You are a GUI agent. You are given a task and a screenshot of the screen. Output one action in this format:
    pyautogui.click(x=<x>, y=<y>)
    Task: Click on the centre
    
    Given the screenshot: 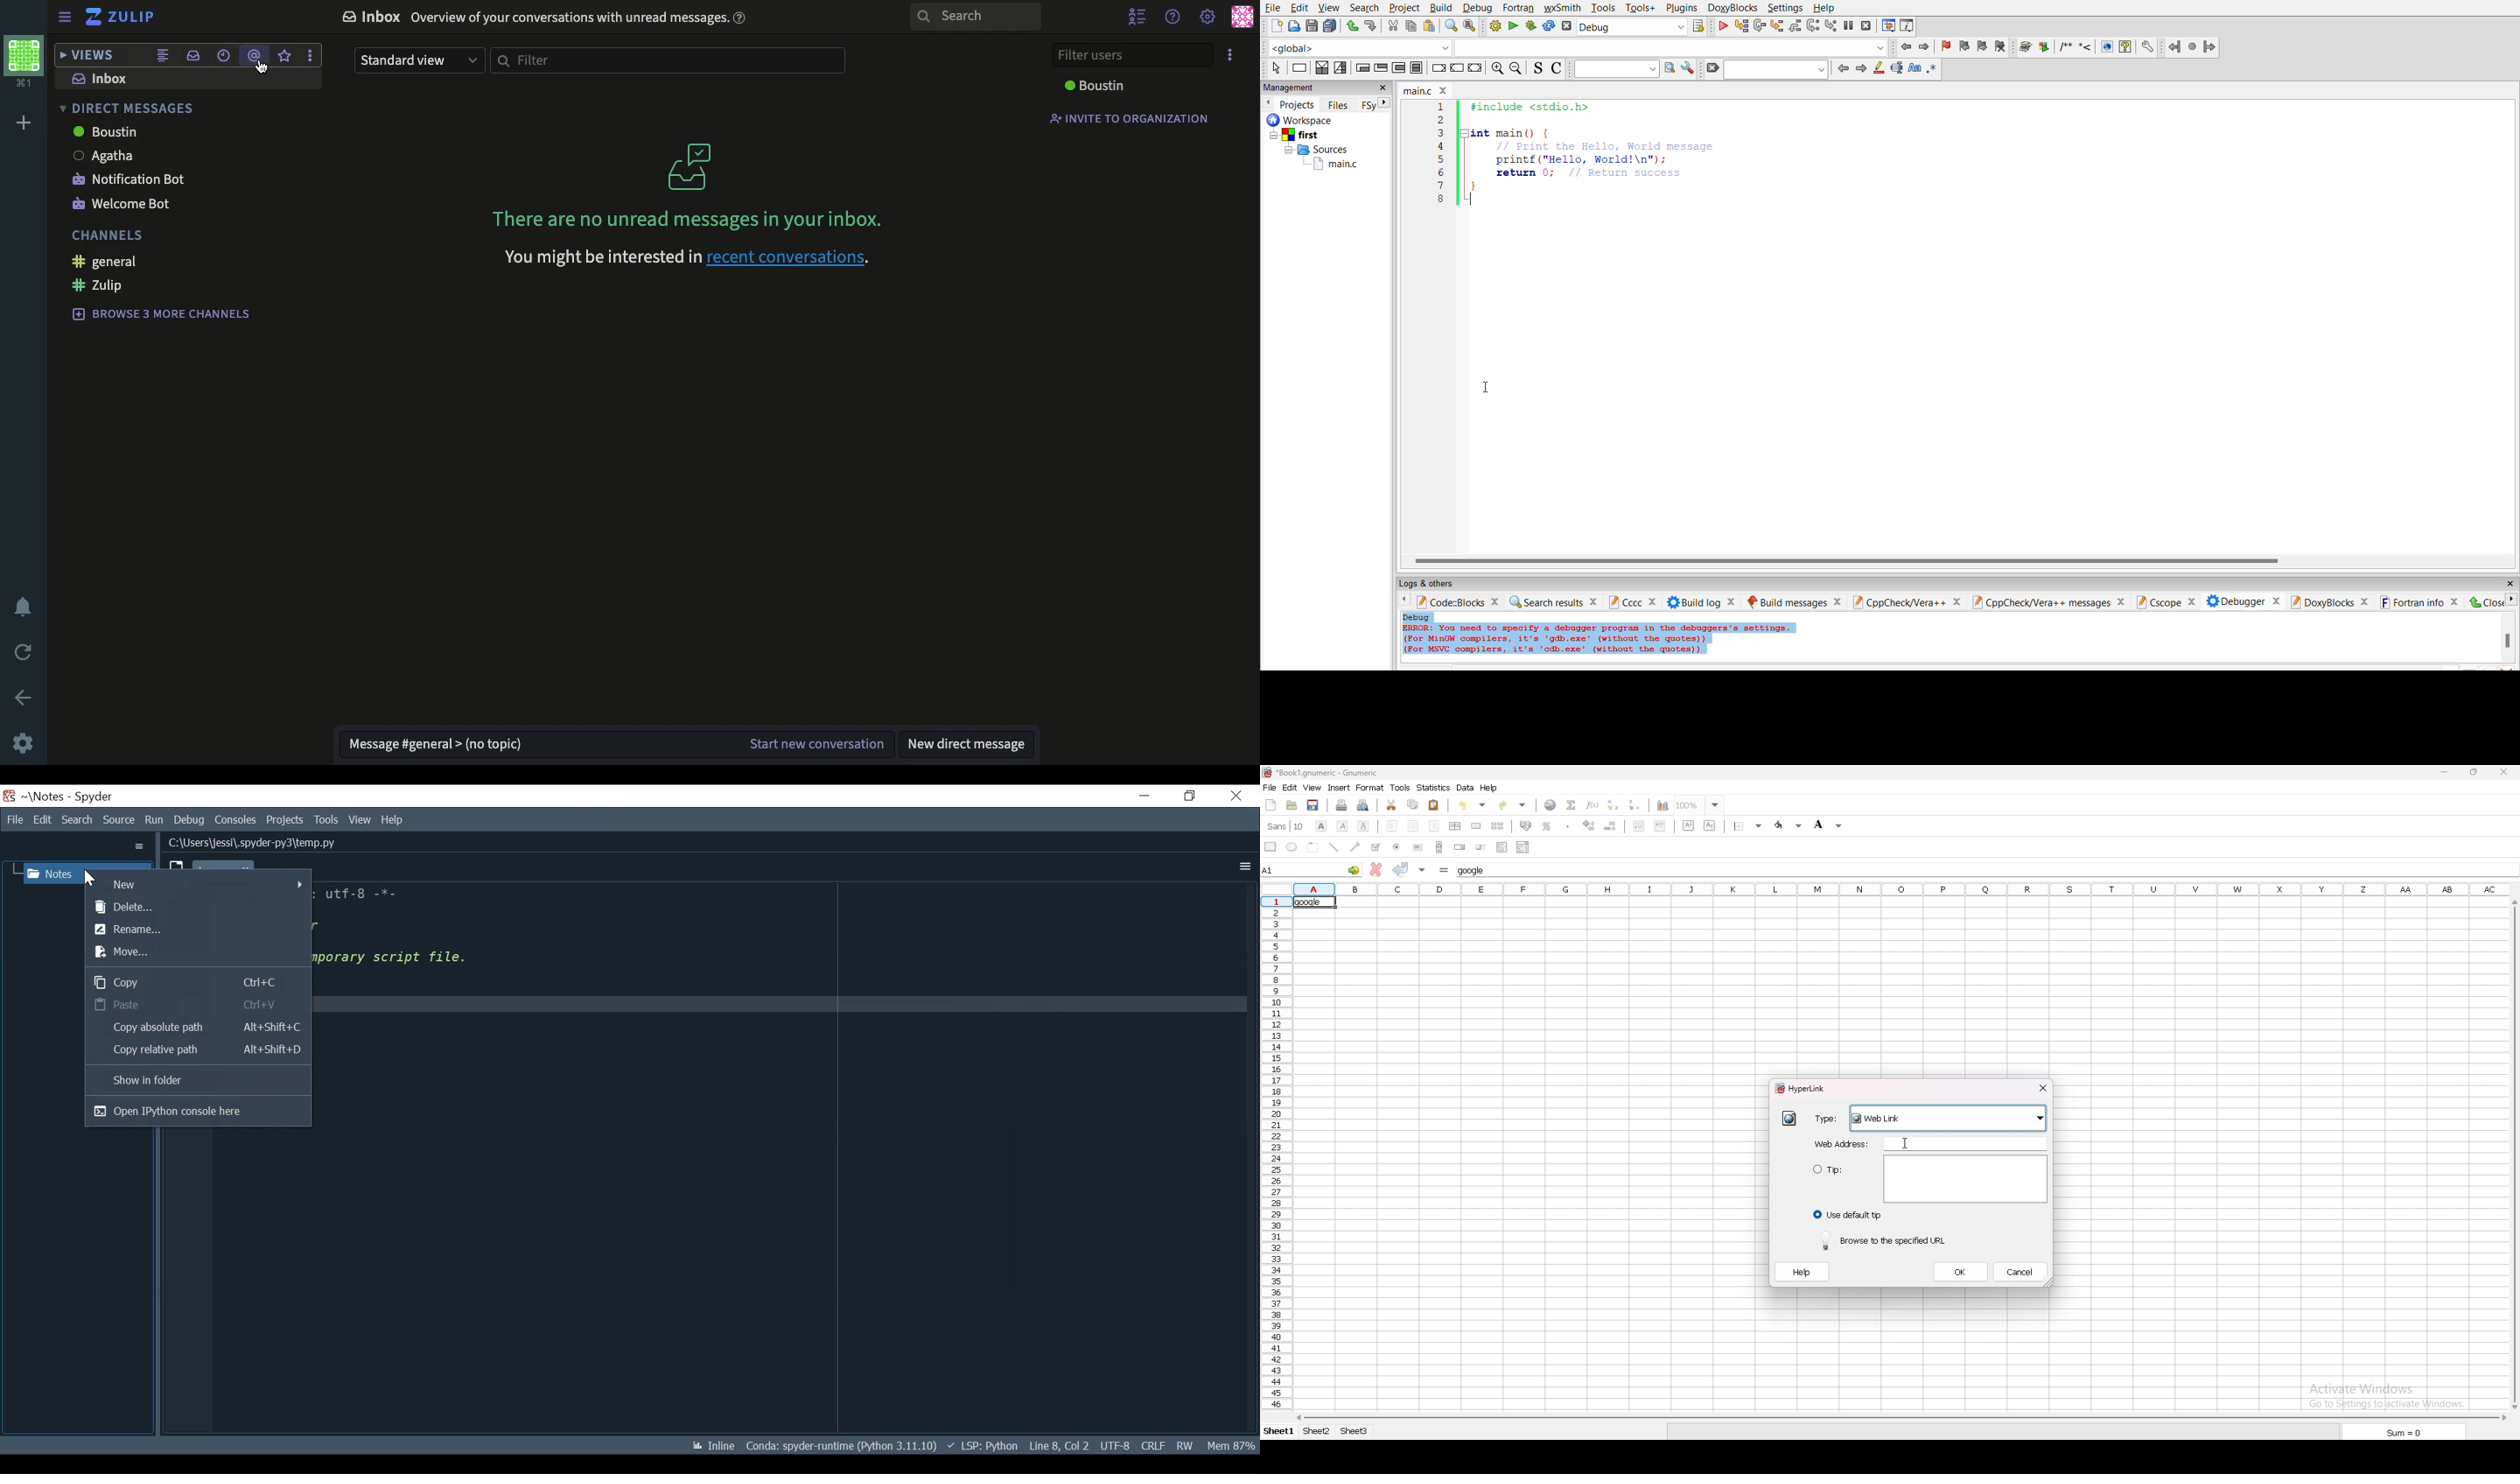 What is the action you would take?
    pyautogui.click(x=1413, y=825)
    